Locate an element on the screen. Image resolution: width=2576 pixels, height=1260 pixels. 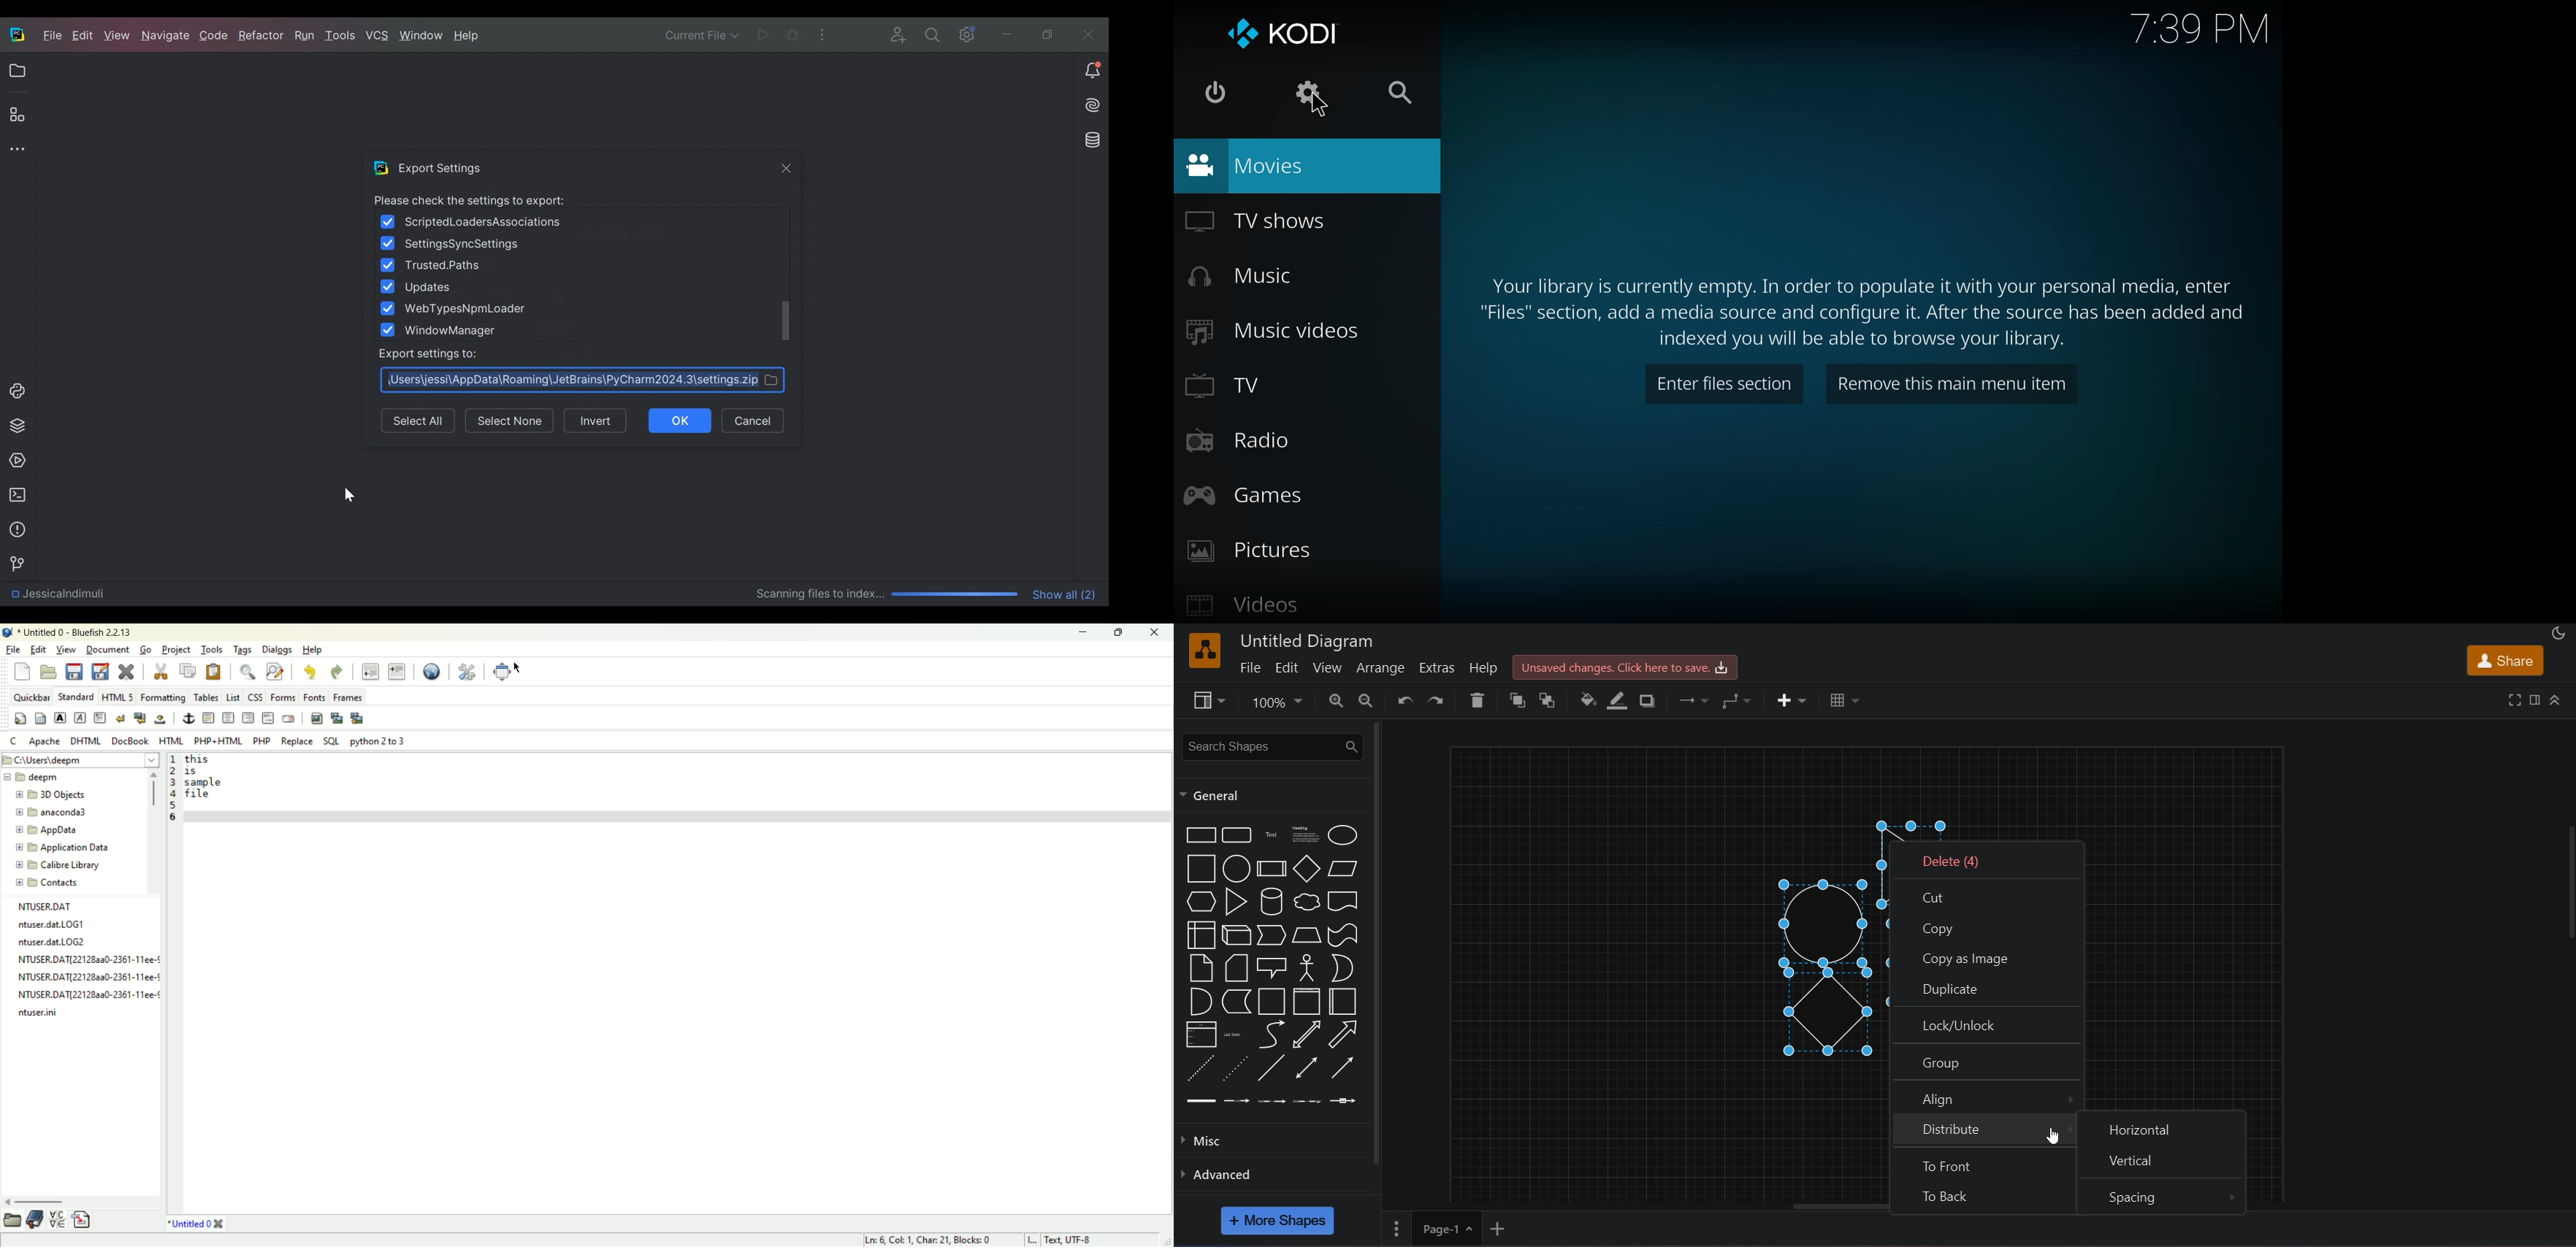
cut is located at coordinates (161, 670).